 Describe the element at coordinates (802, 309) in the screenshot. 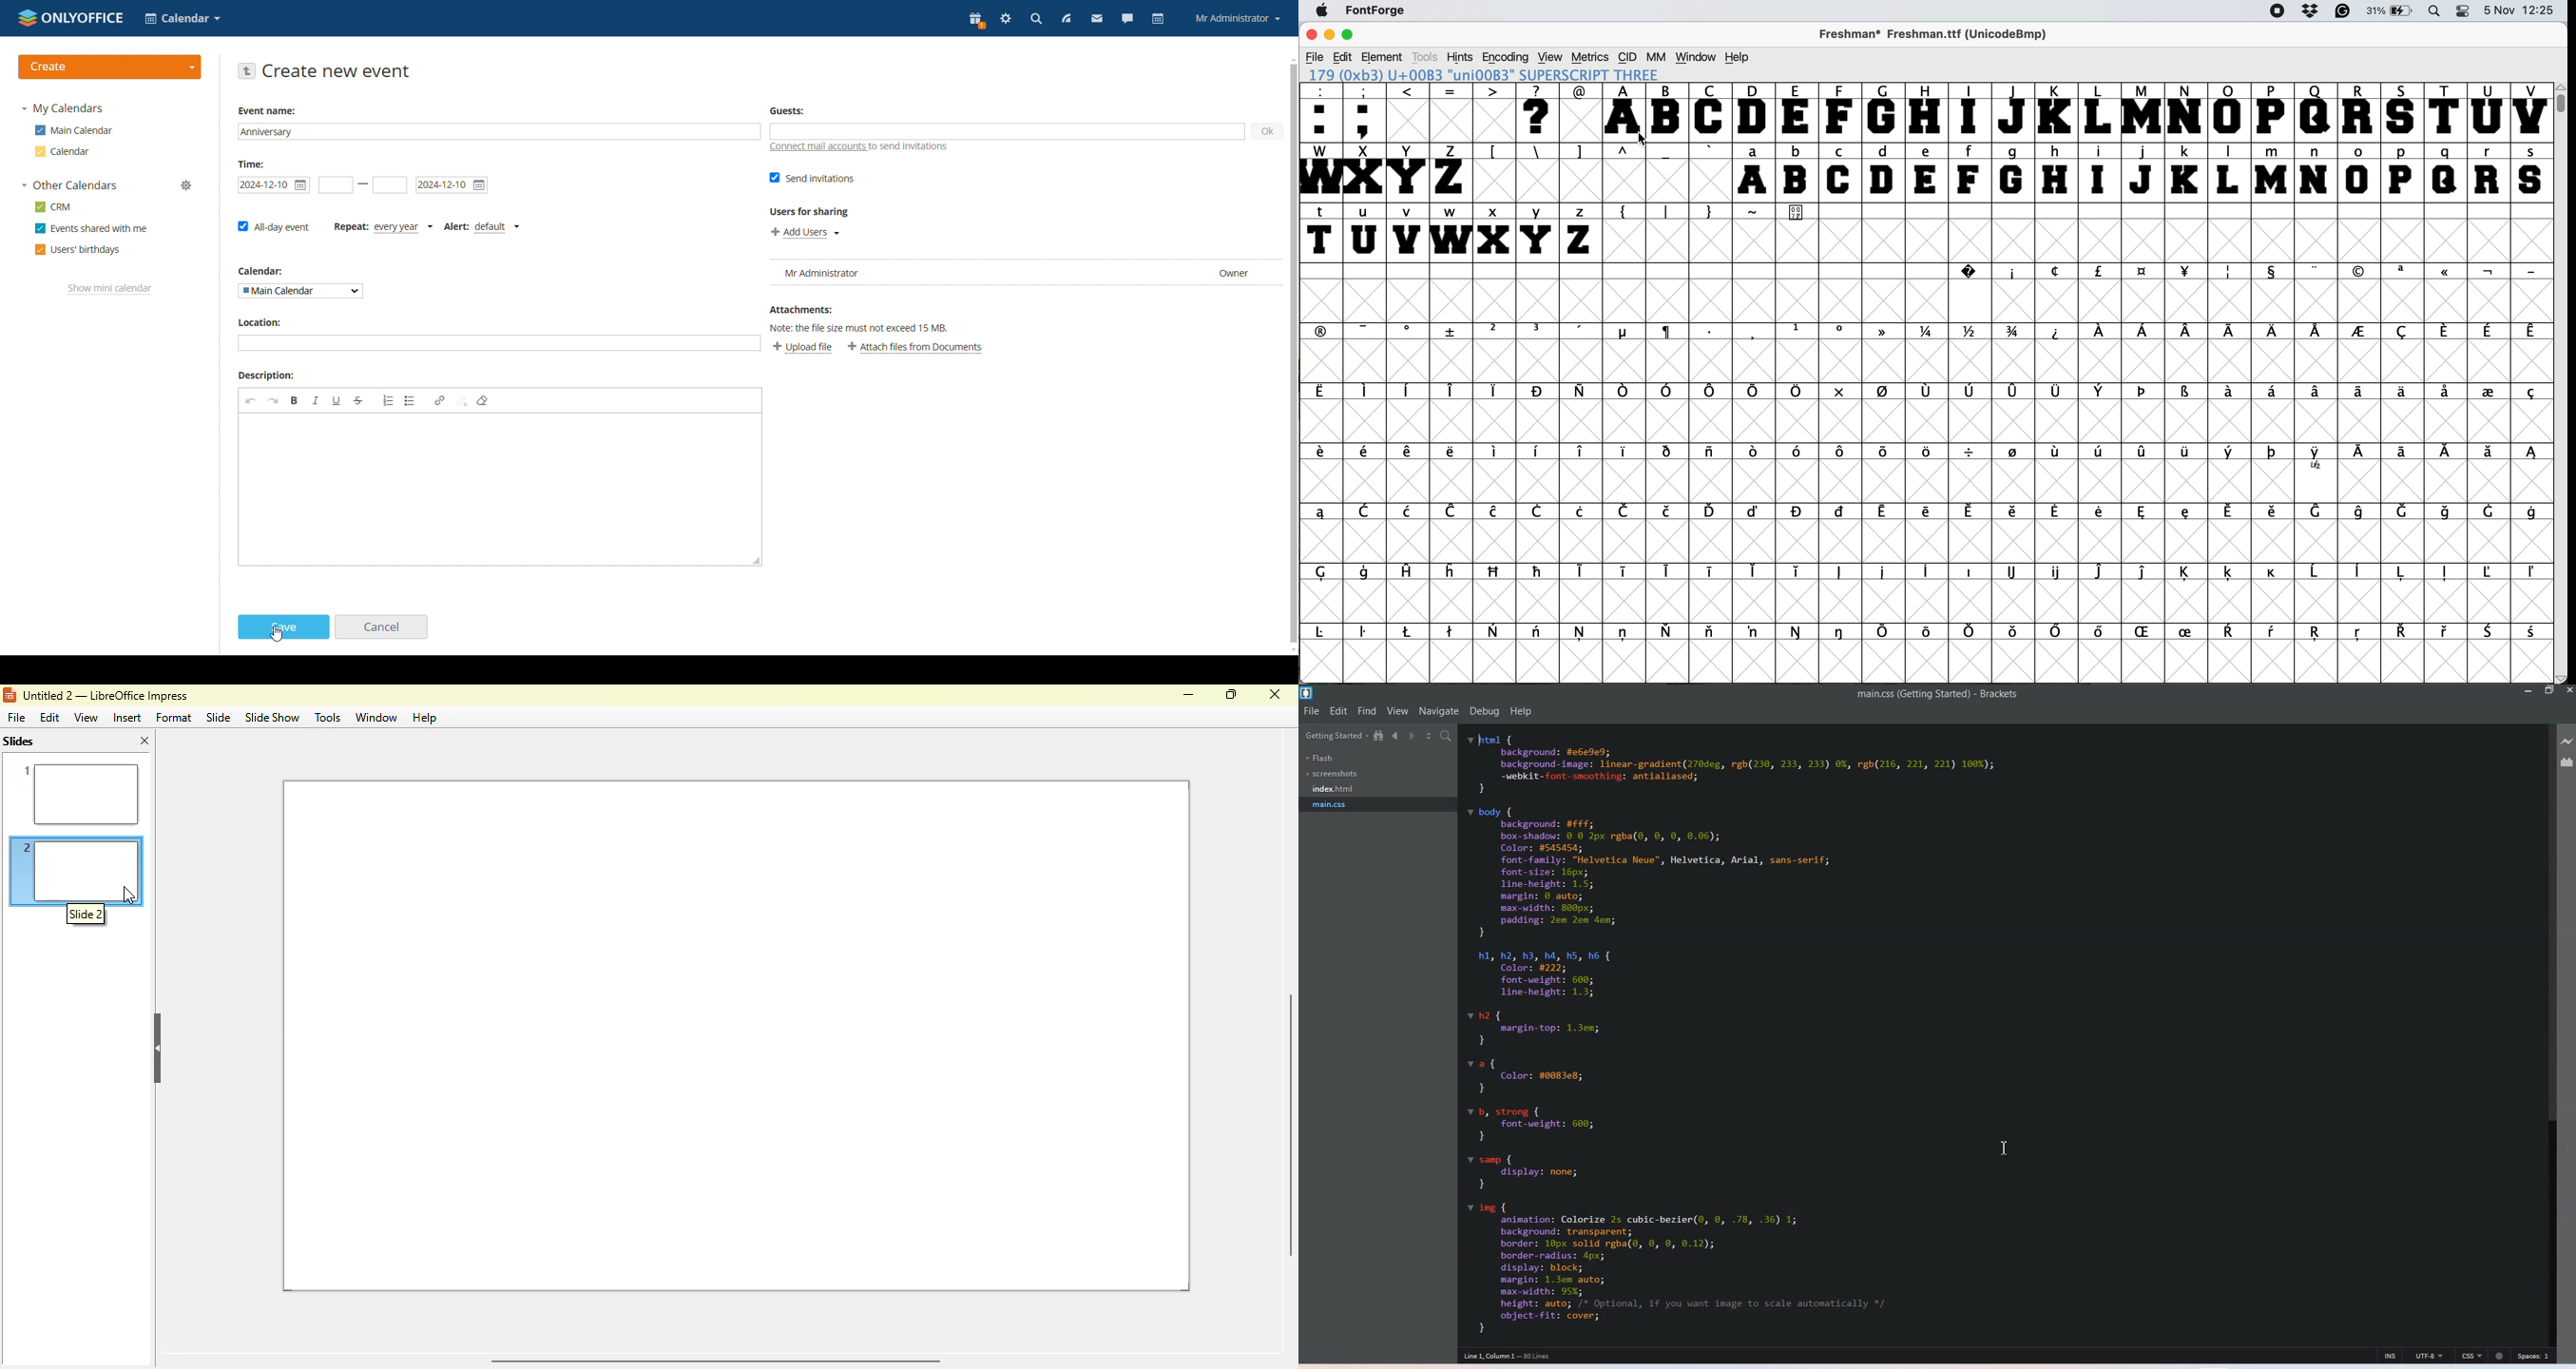

I see `Attachments:` at that location.